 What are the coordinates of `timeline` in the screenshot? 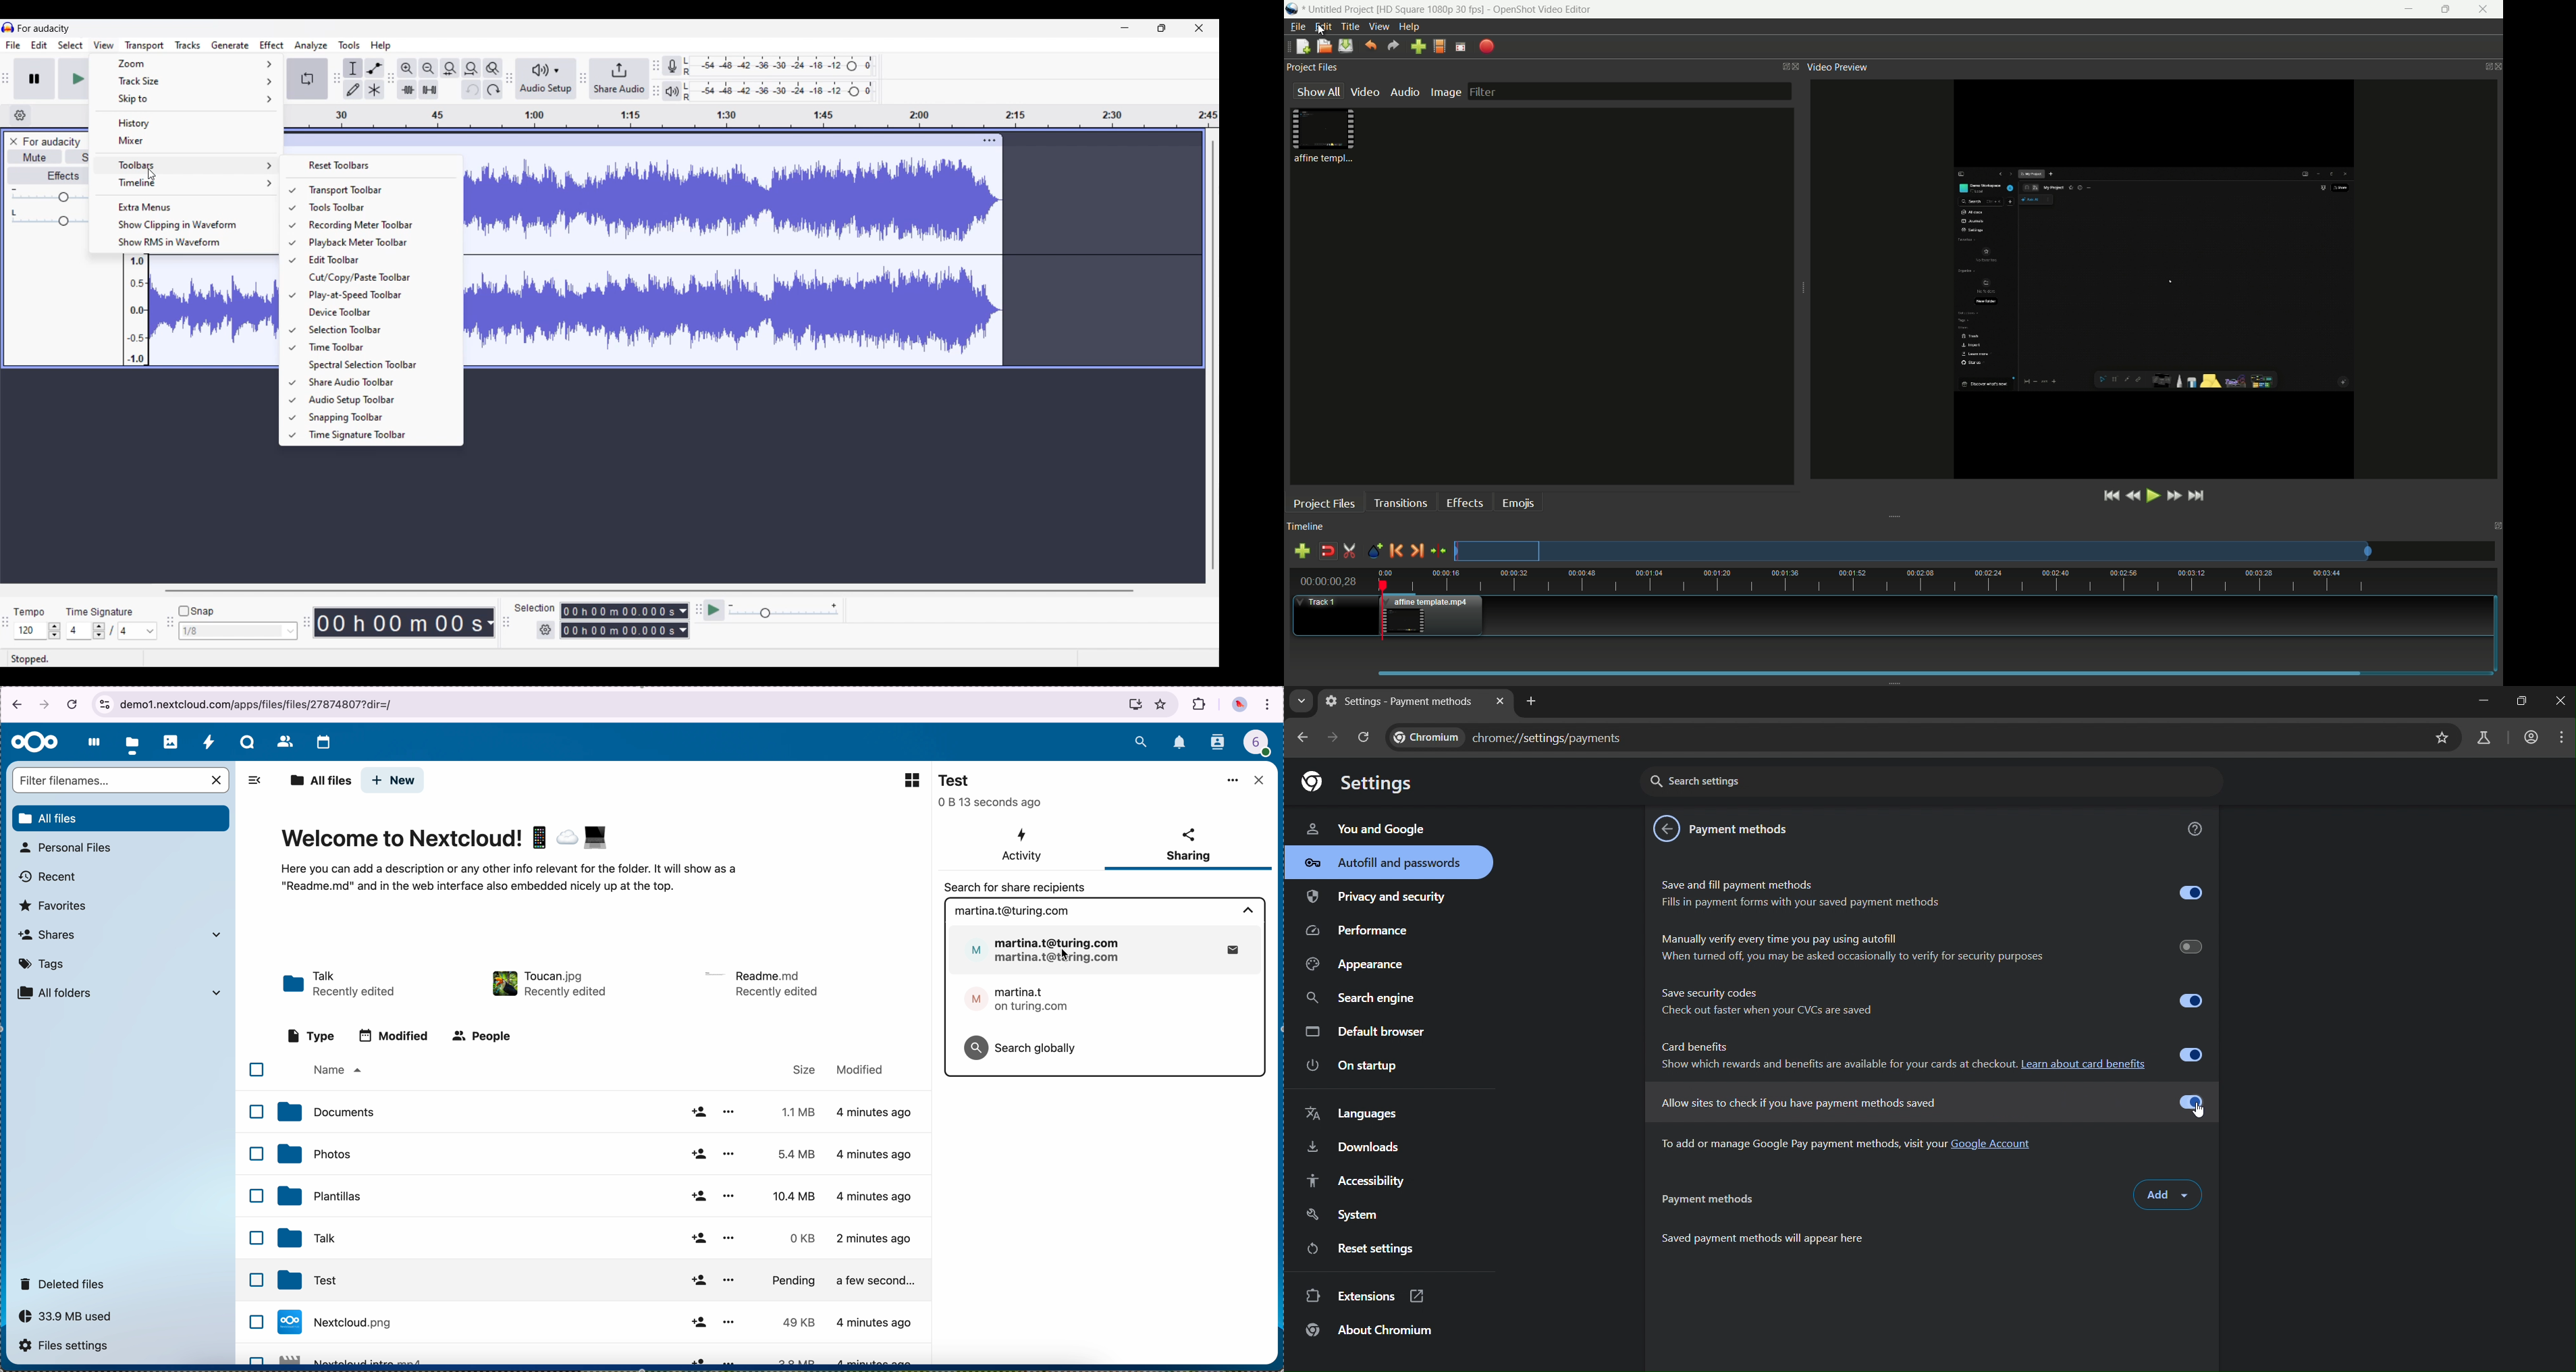 It's located at (753, 118).